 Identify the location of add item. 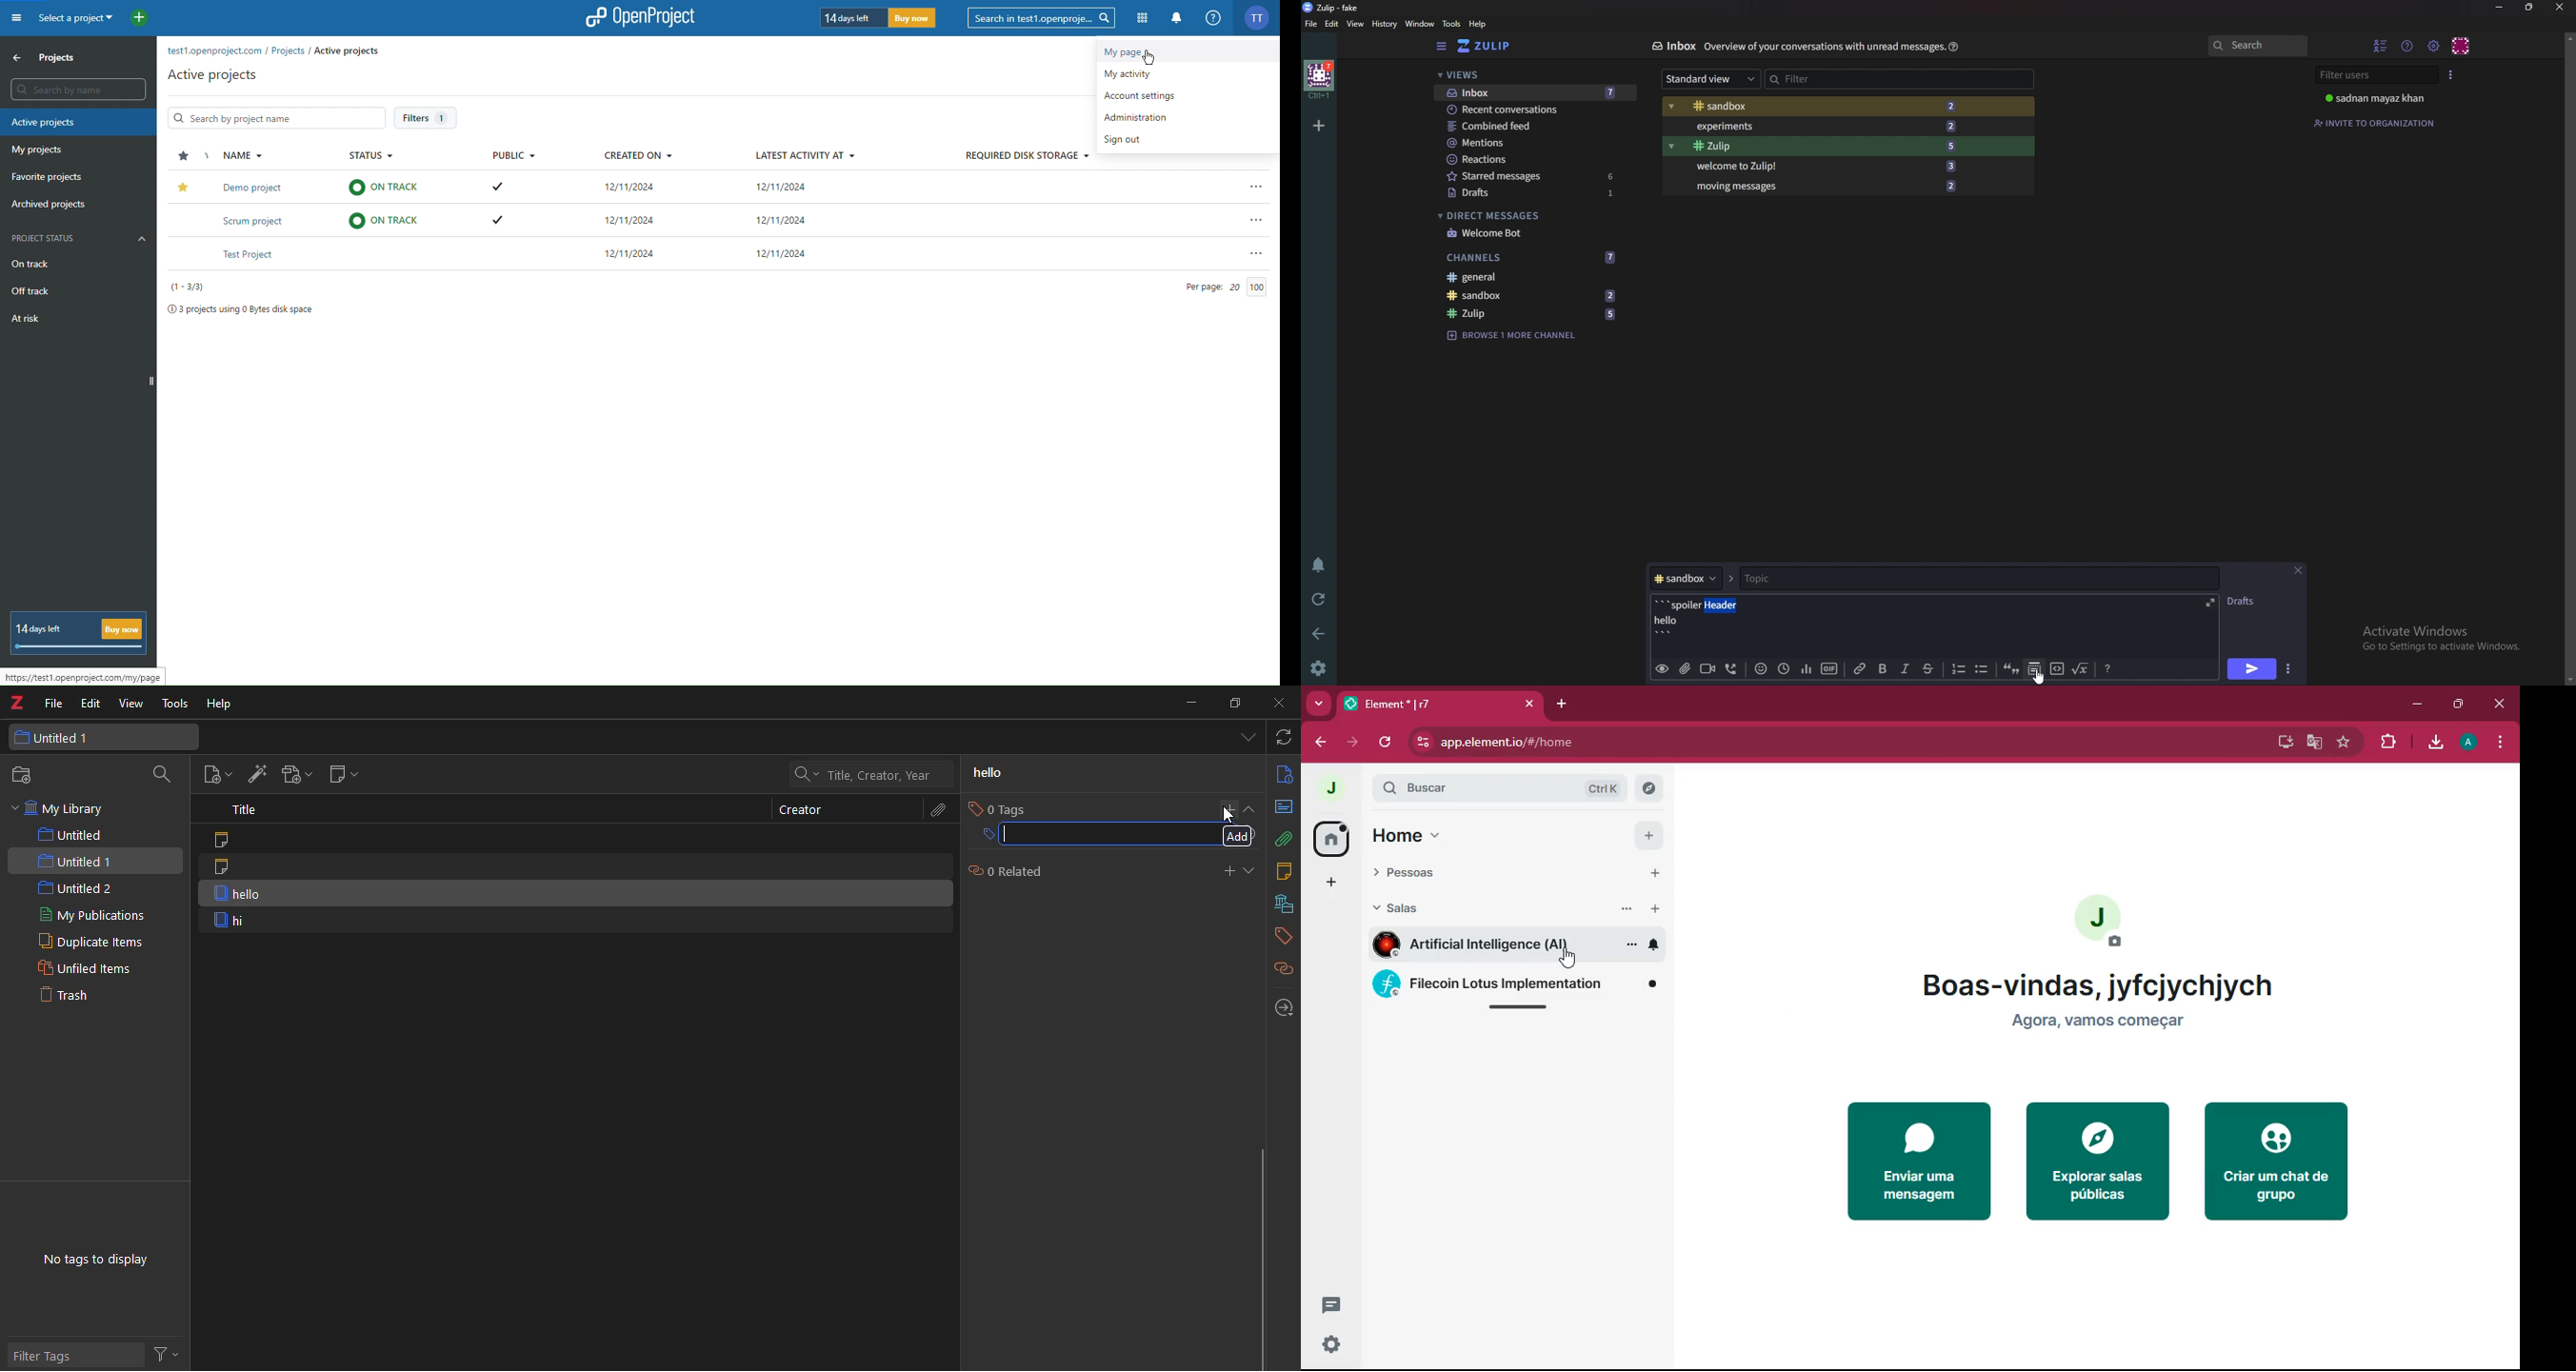
(258, 774).